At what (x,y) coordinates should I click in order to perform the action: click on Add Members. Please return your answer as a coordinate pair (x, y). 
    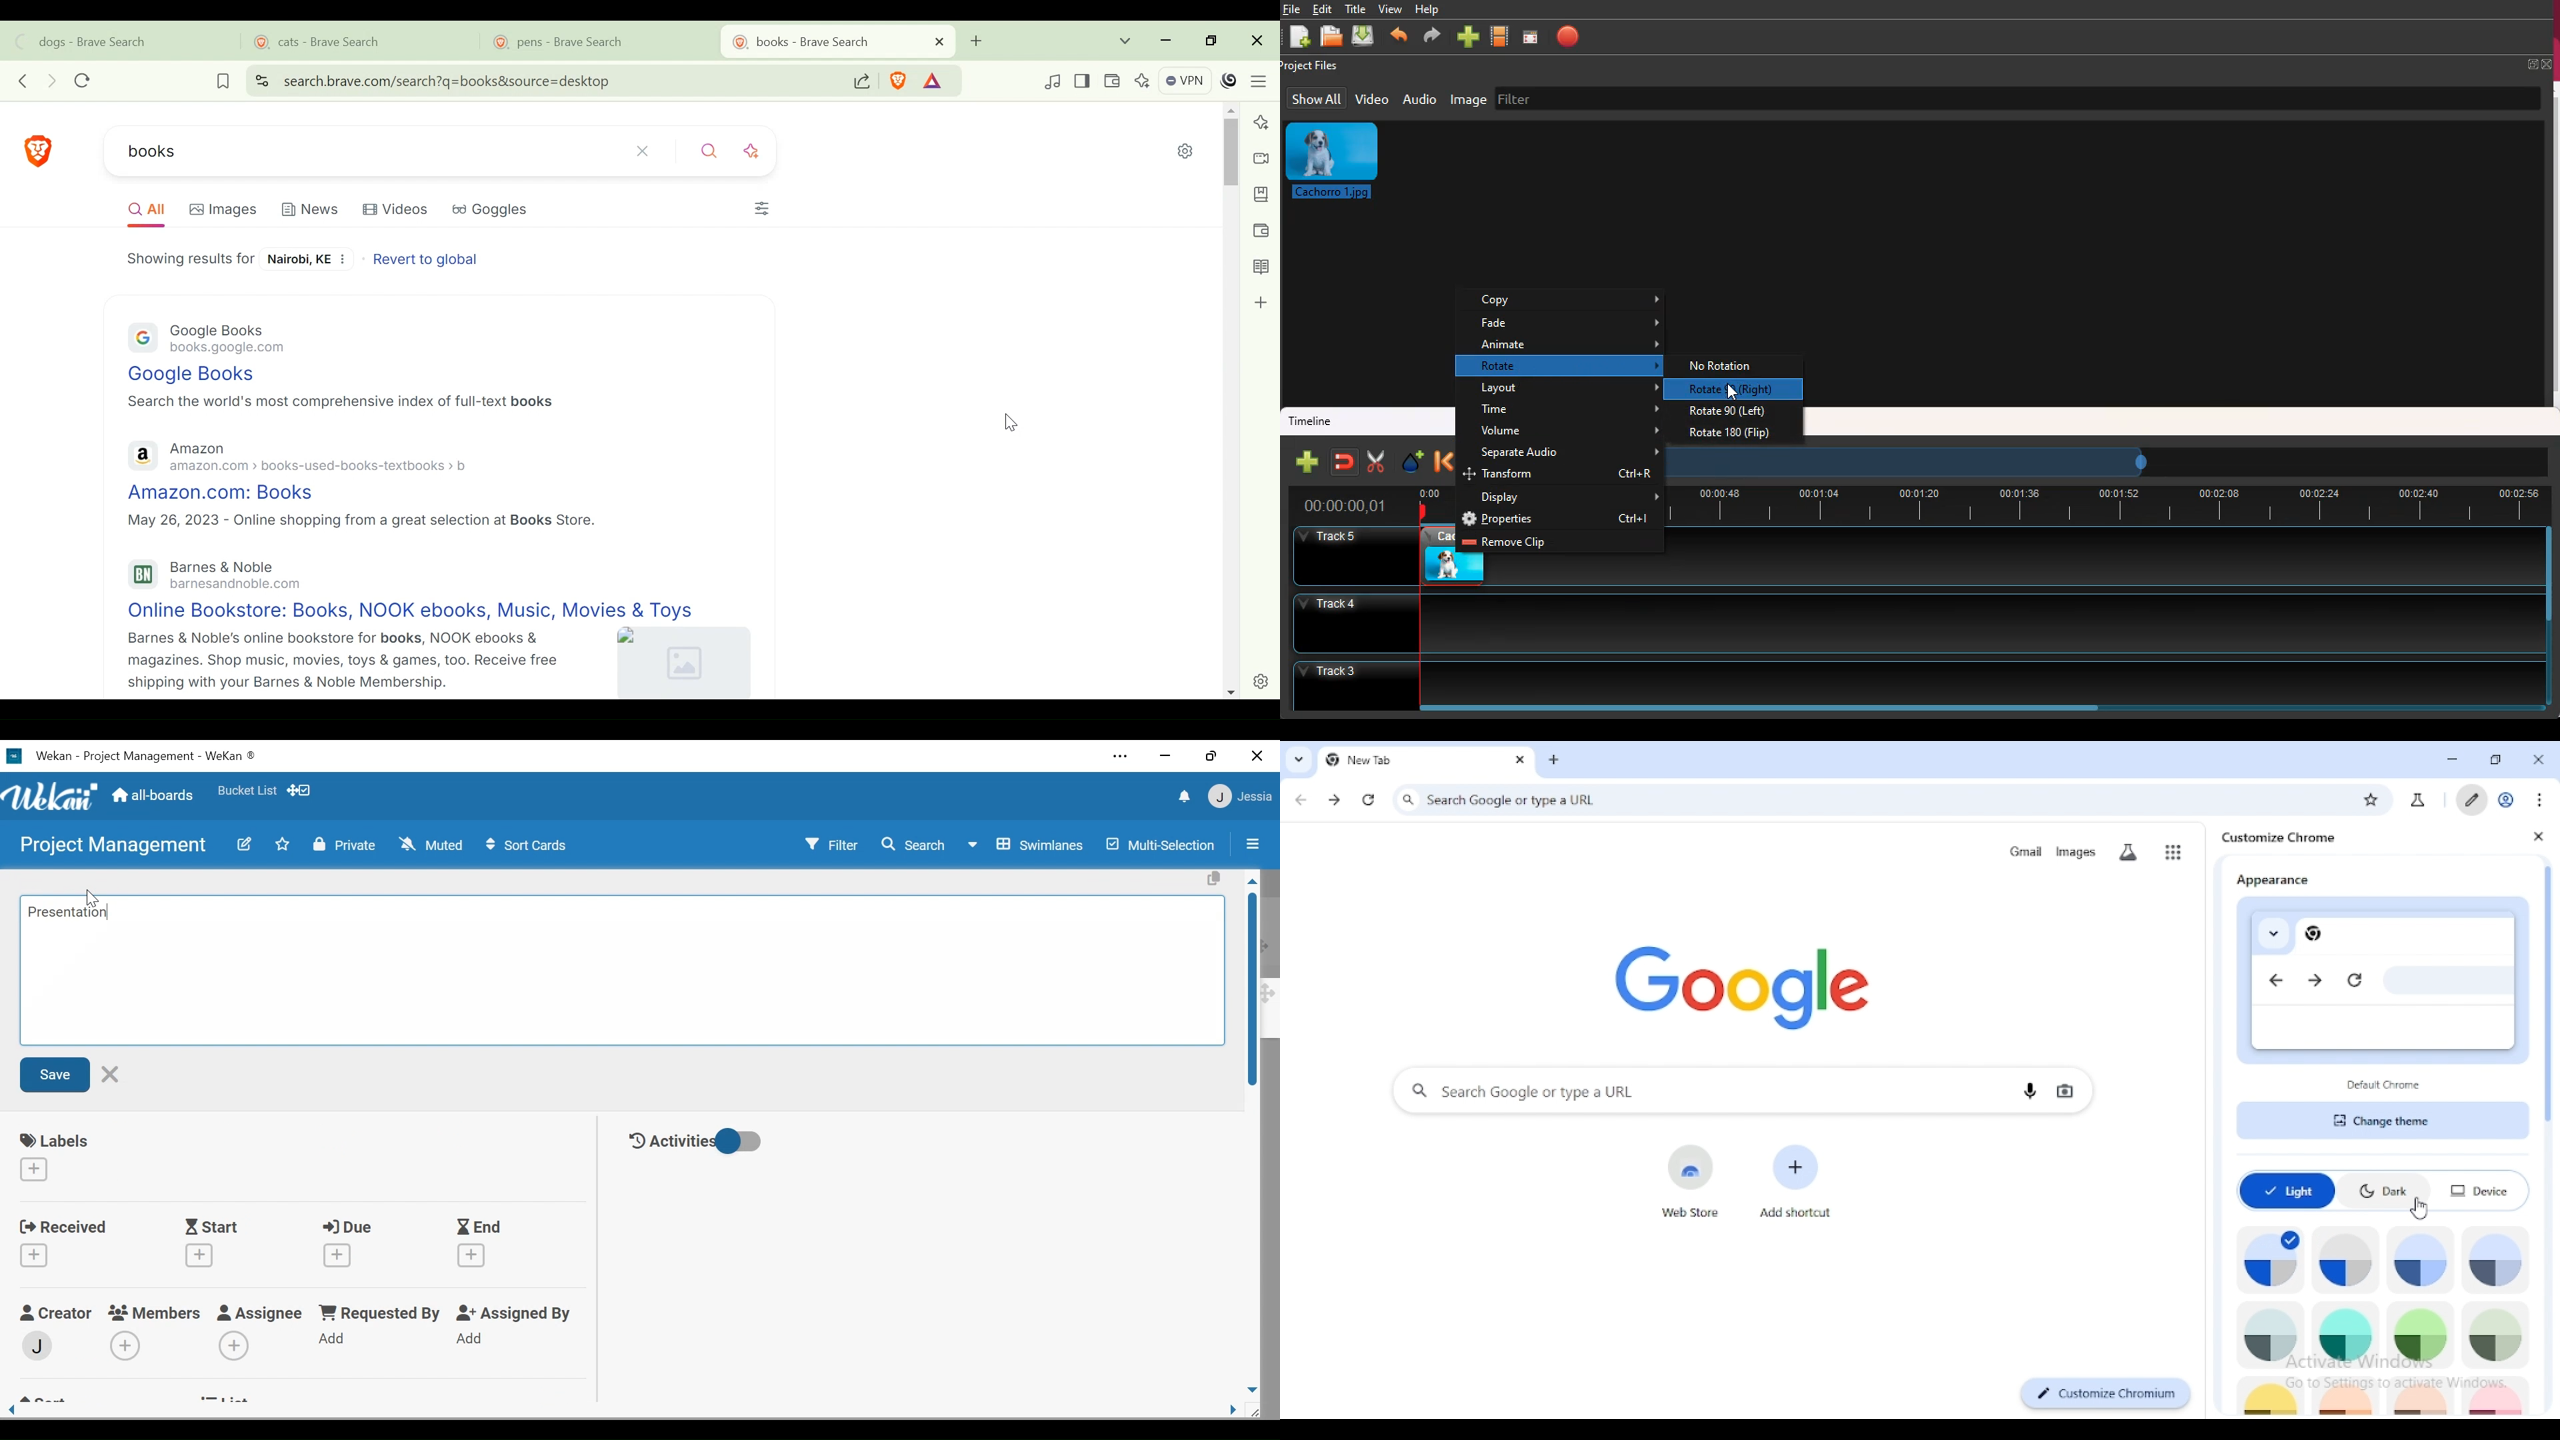
    Looking at the image, I should click on (126, 1346).